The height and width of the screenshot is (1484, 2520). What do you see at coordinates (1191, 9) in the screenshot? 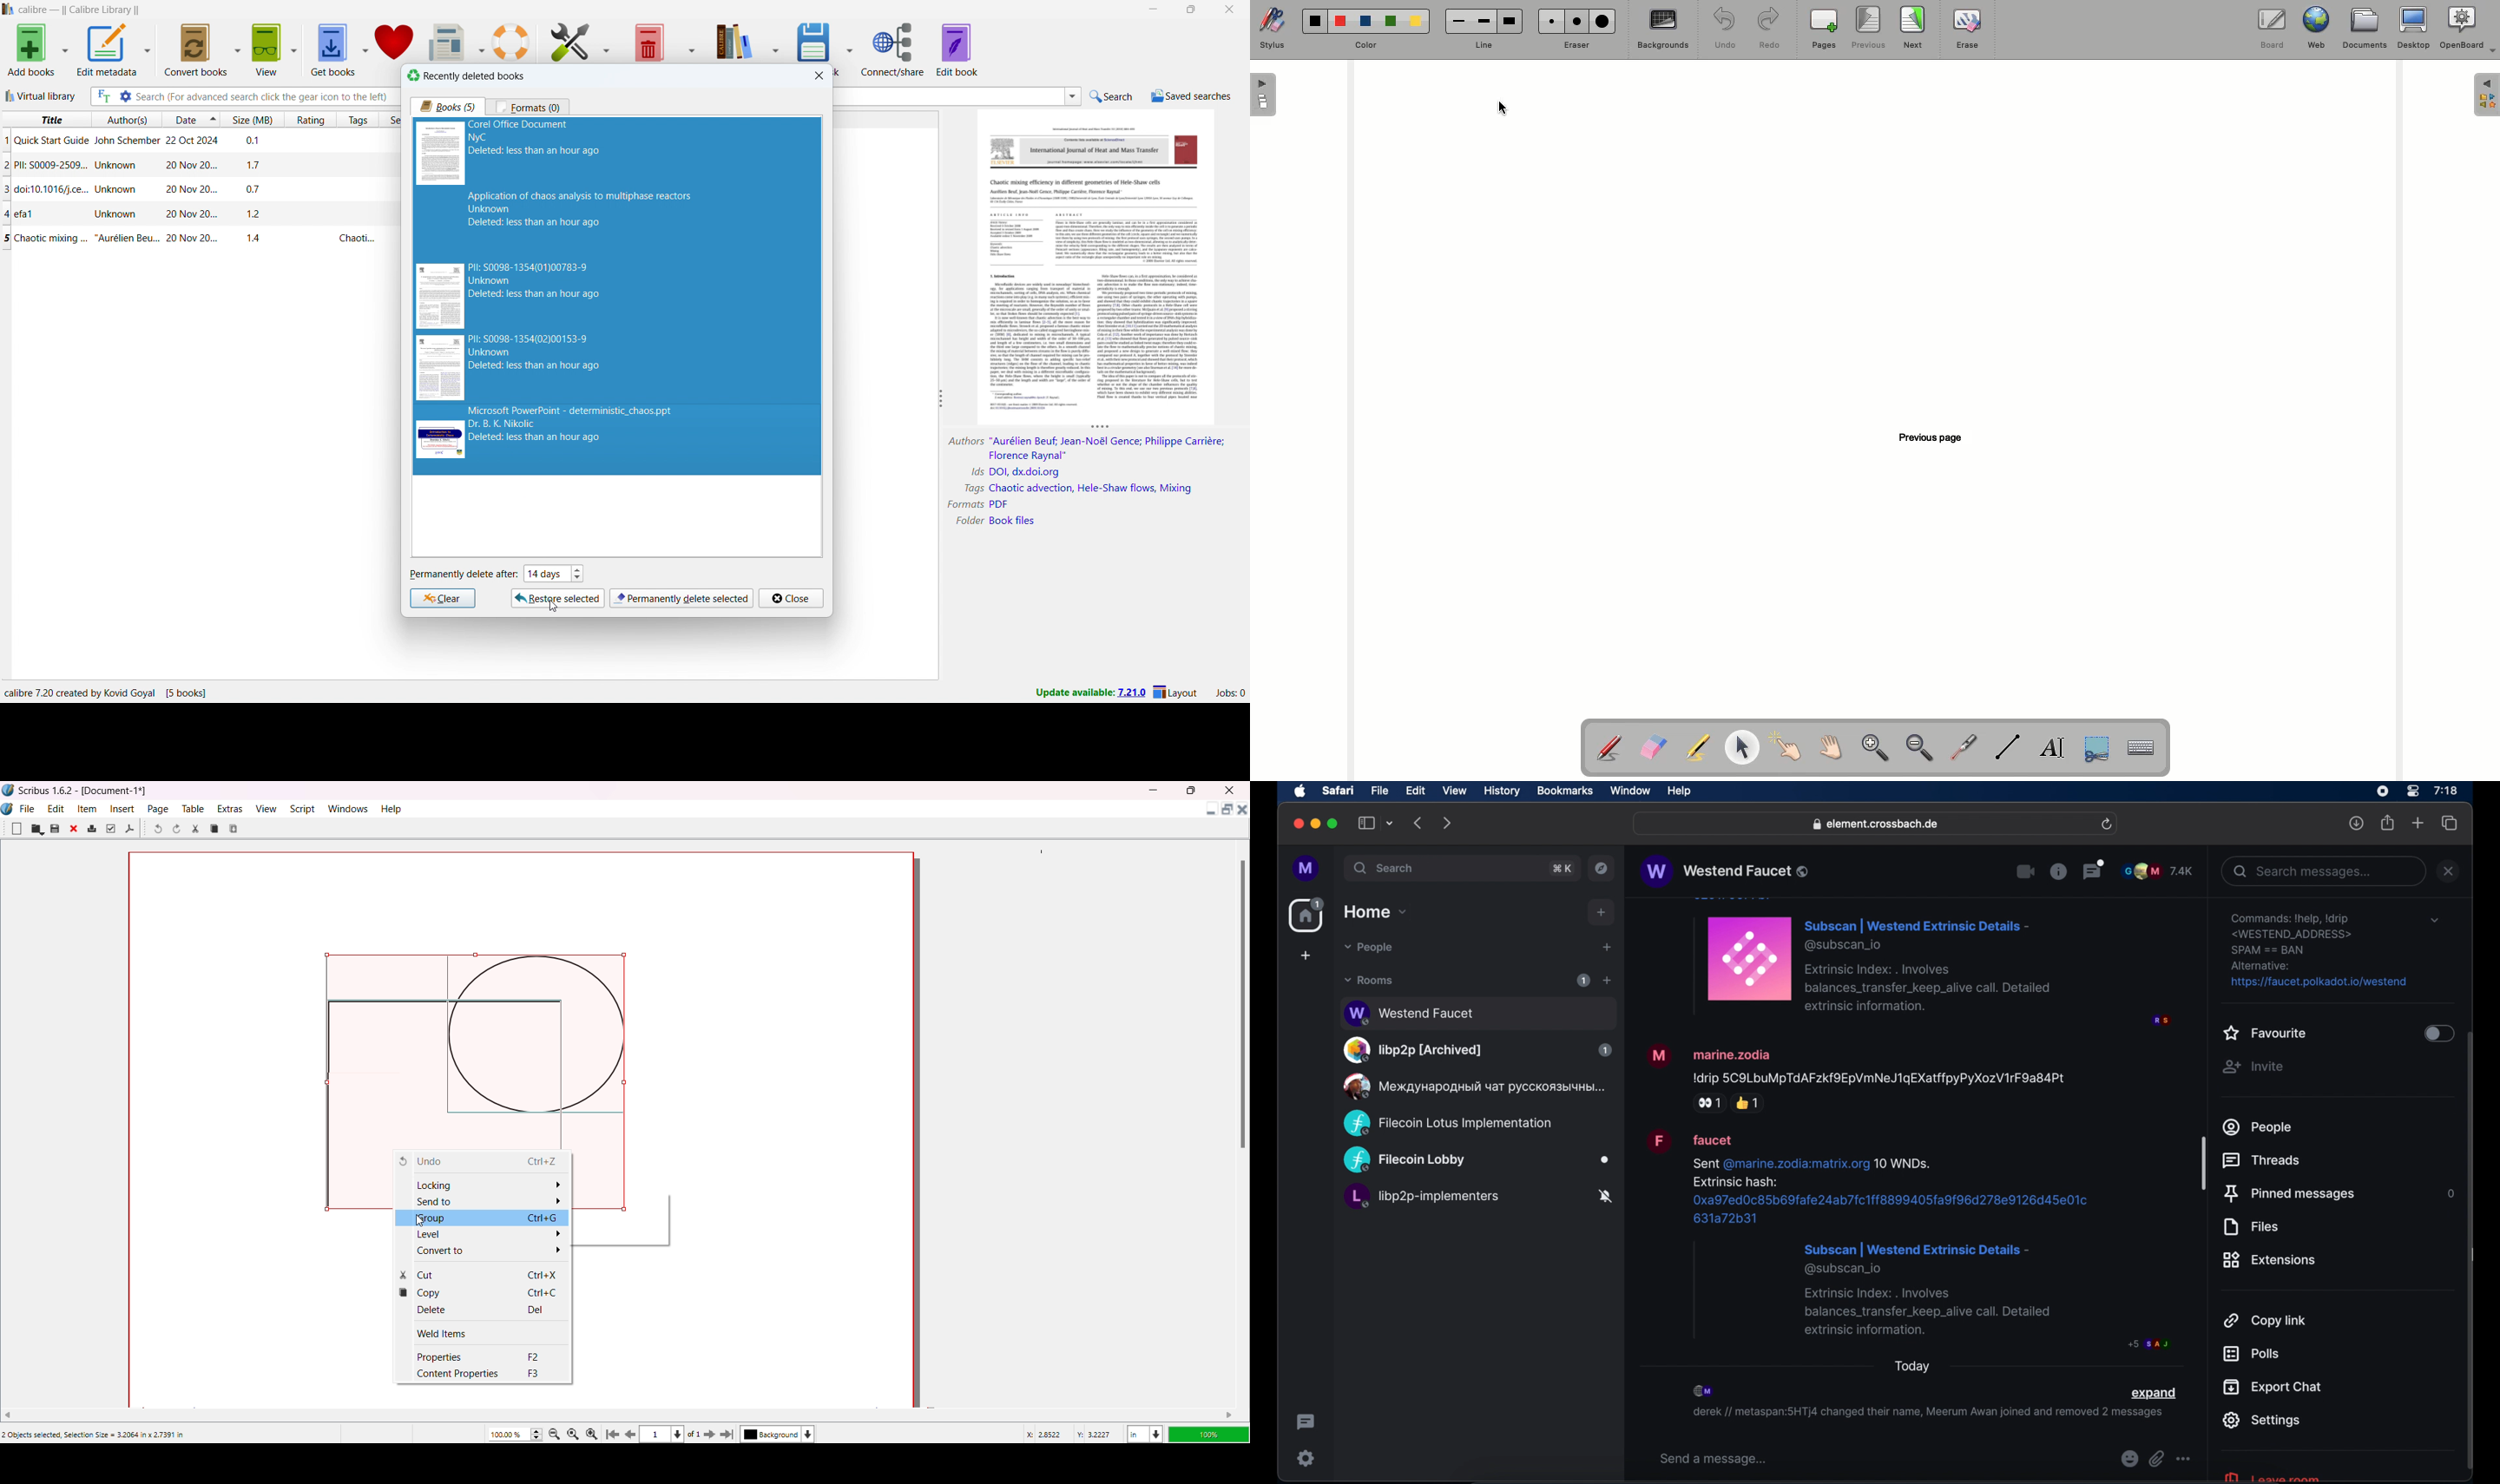
I see `maximize ` at bounding box center [1191, 9].